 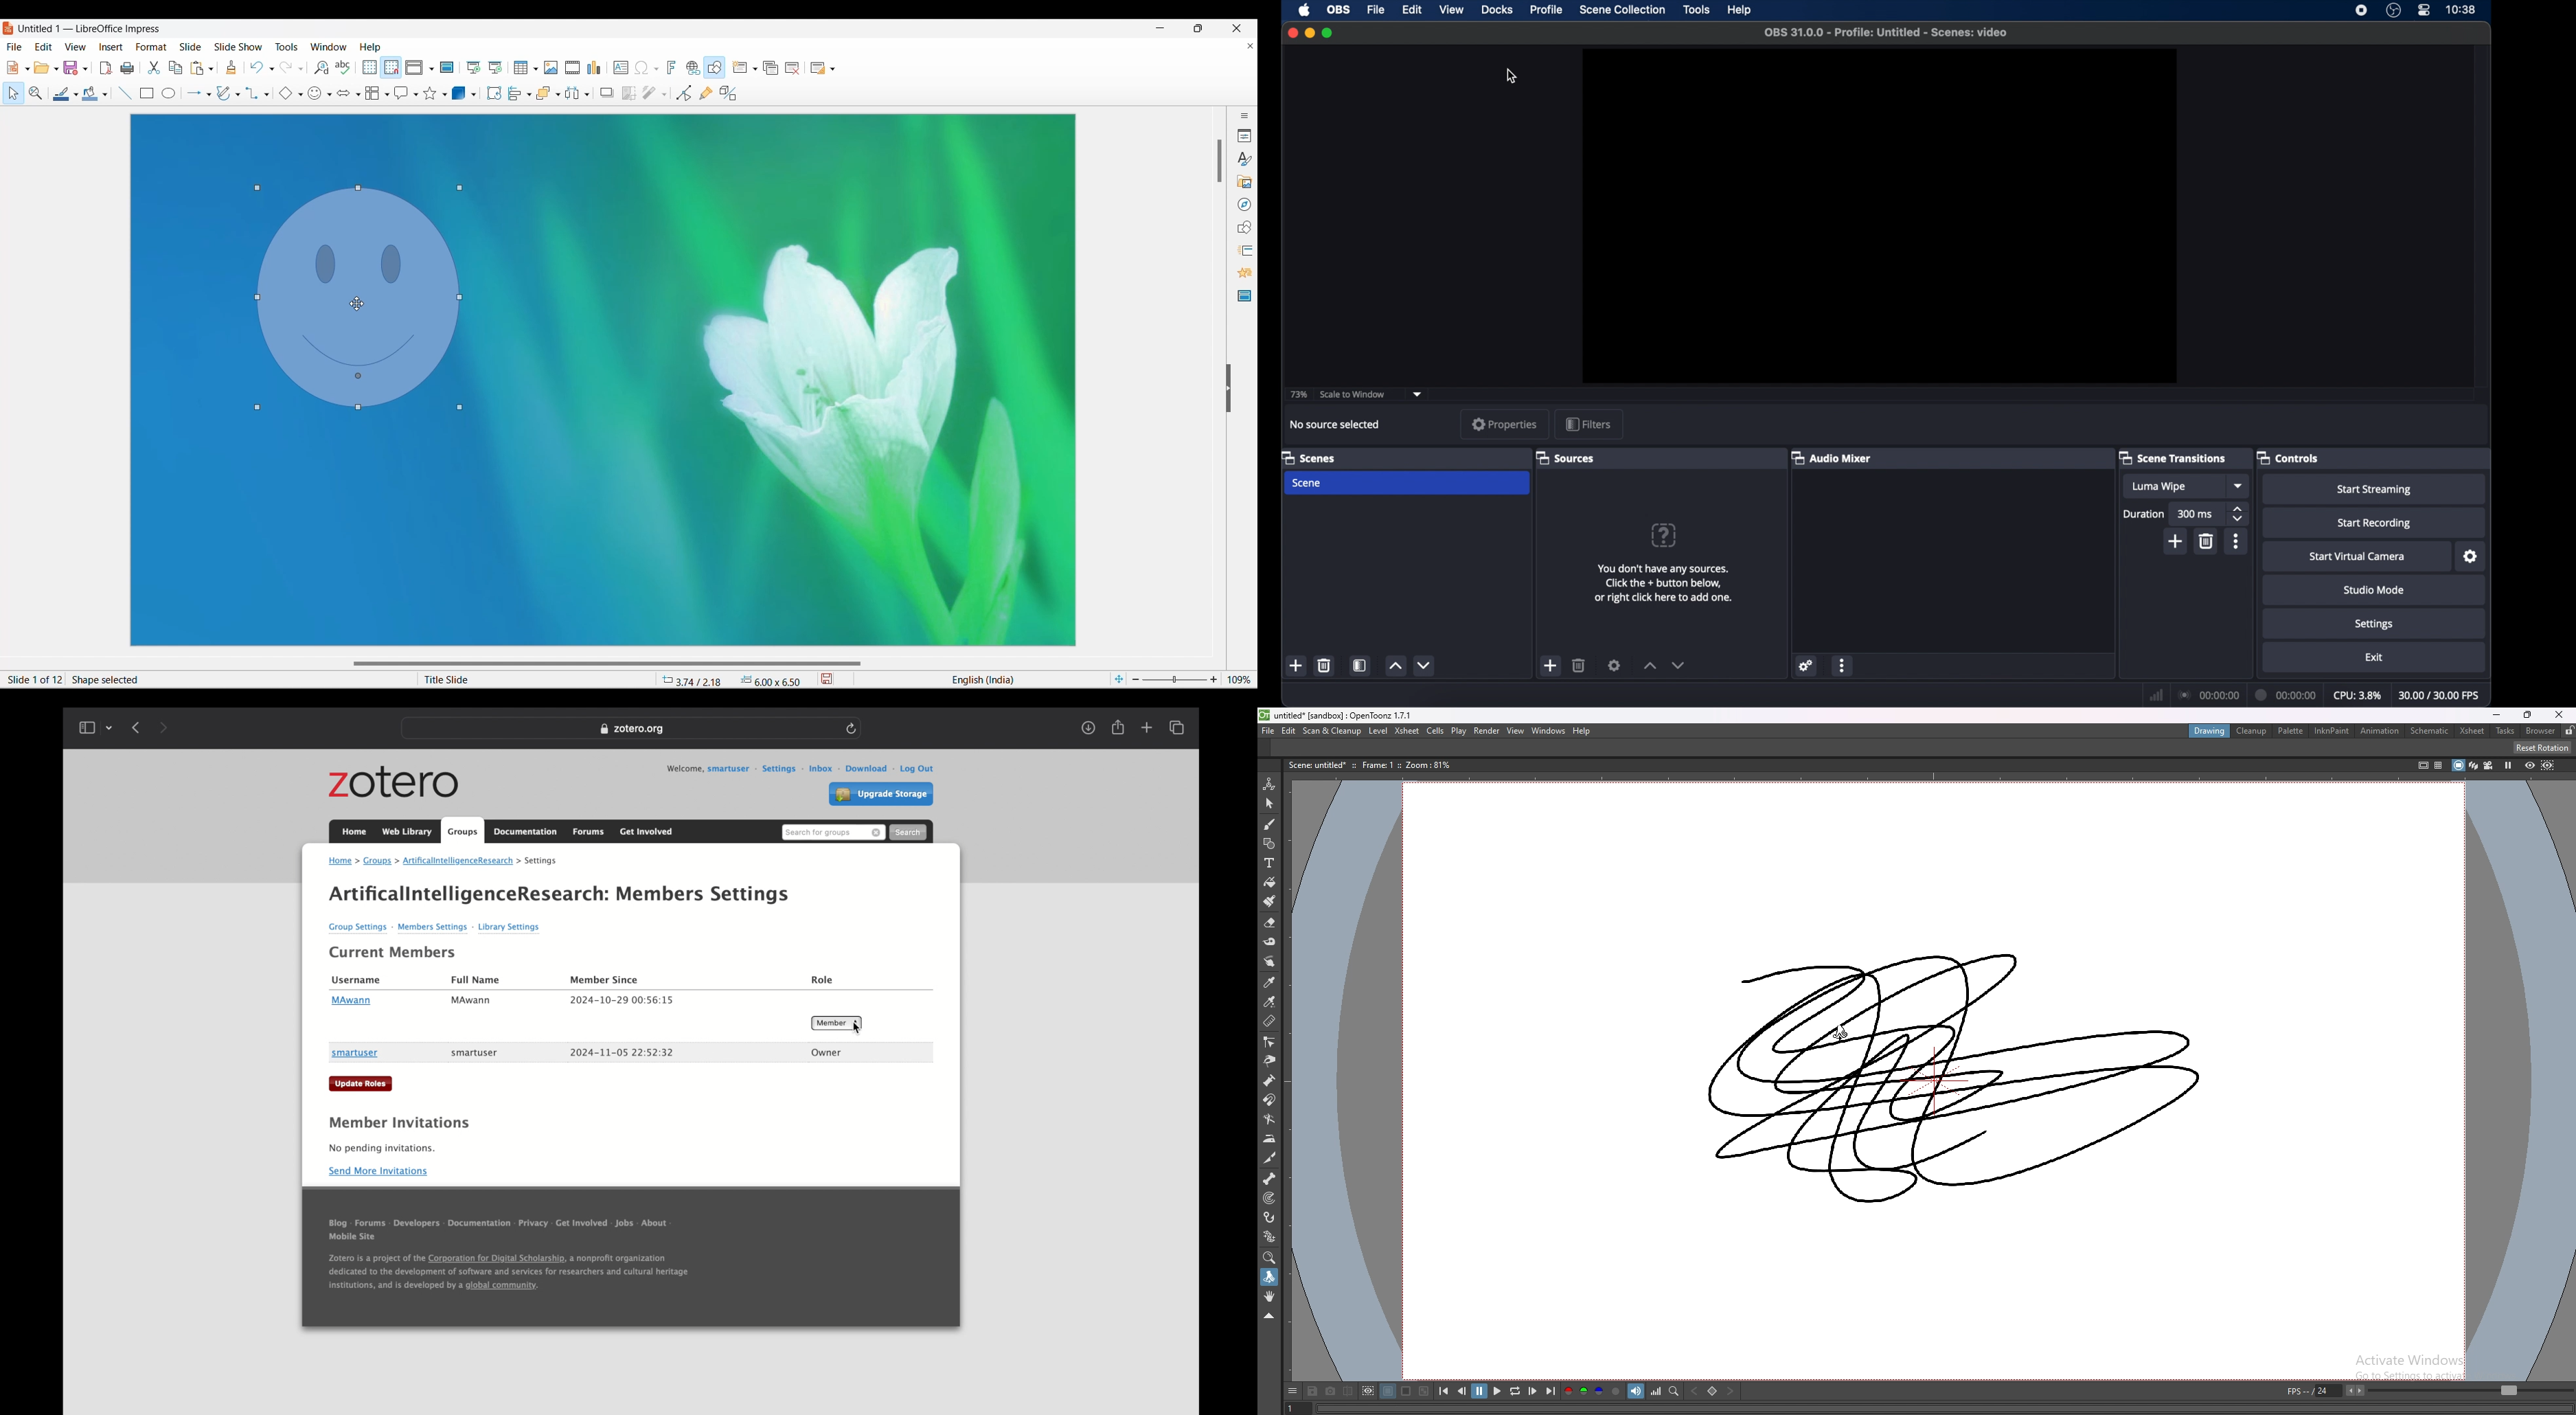 What do you see at coordinates (209, 95) in the screenshot?
I see `Line and arrow options` at bounding box center [209, 95].